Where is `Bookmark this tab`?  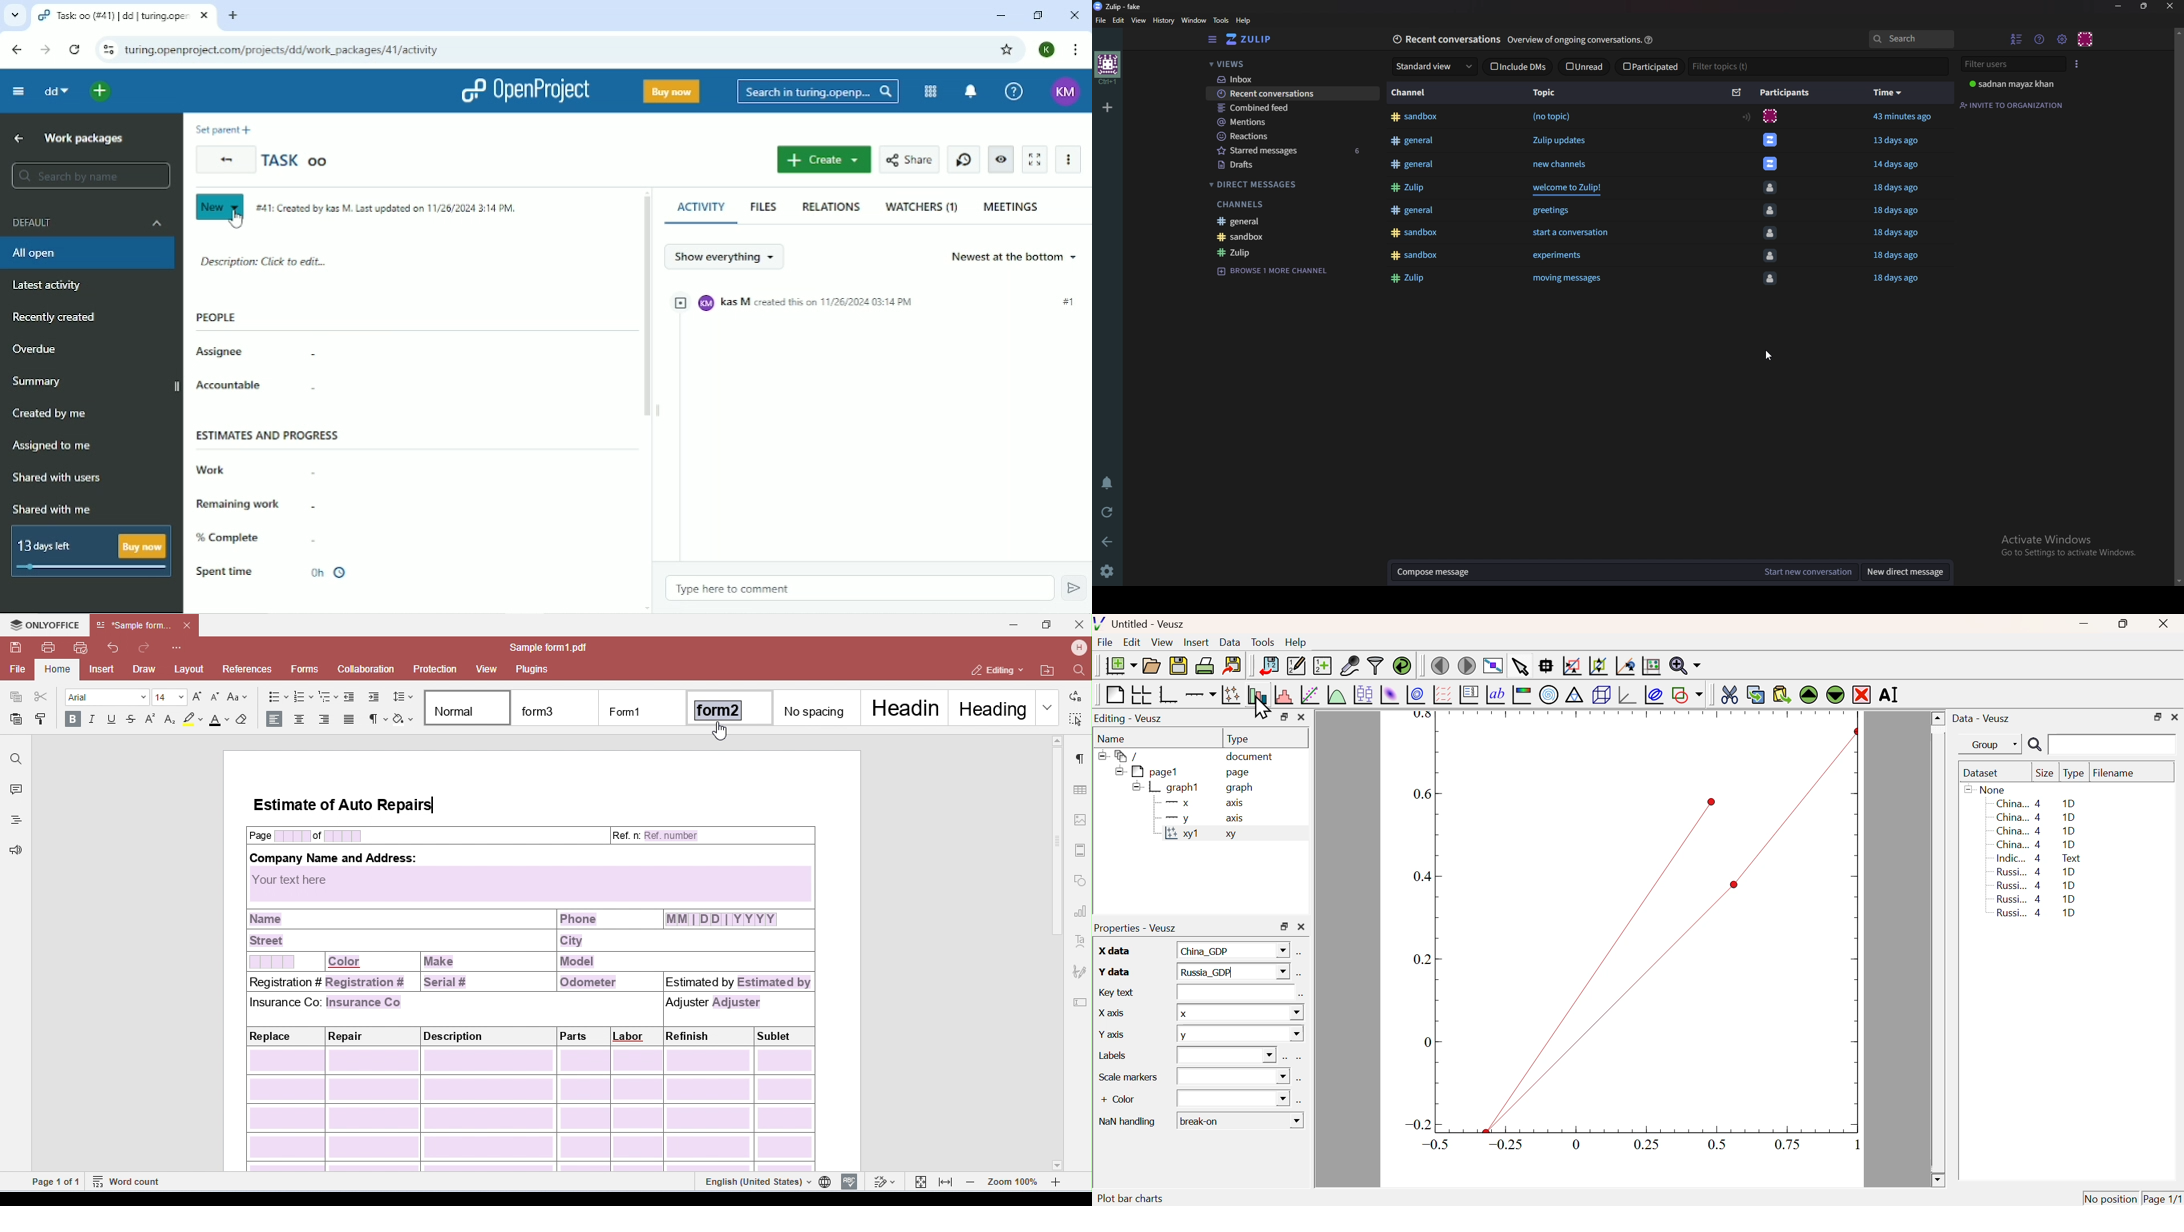
Bookmark this tab is located at coordinates (1008, 49).